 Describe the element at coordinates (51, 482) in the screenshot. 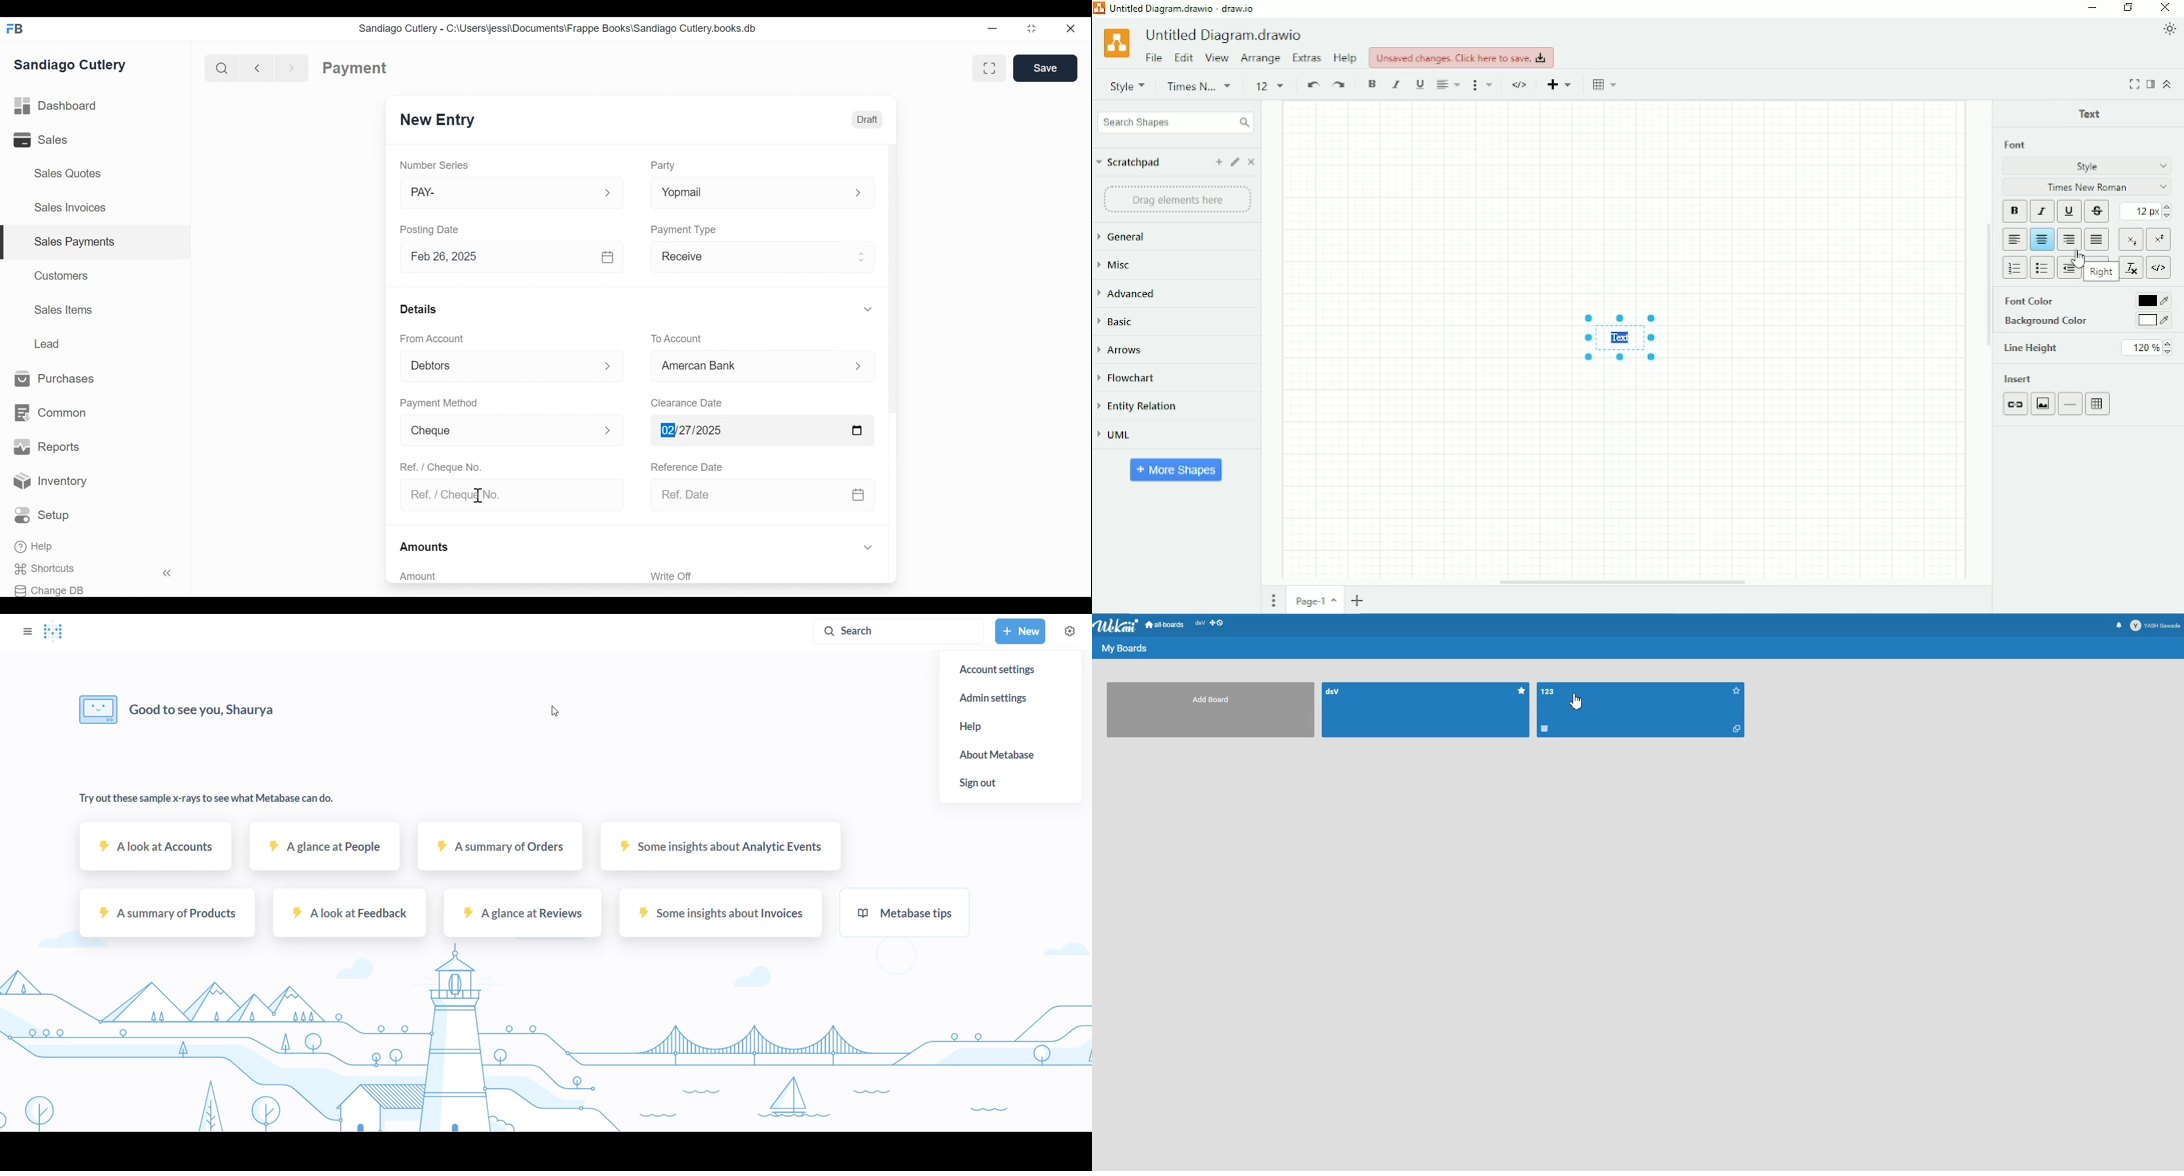

I see `Inventory` at that location.